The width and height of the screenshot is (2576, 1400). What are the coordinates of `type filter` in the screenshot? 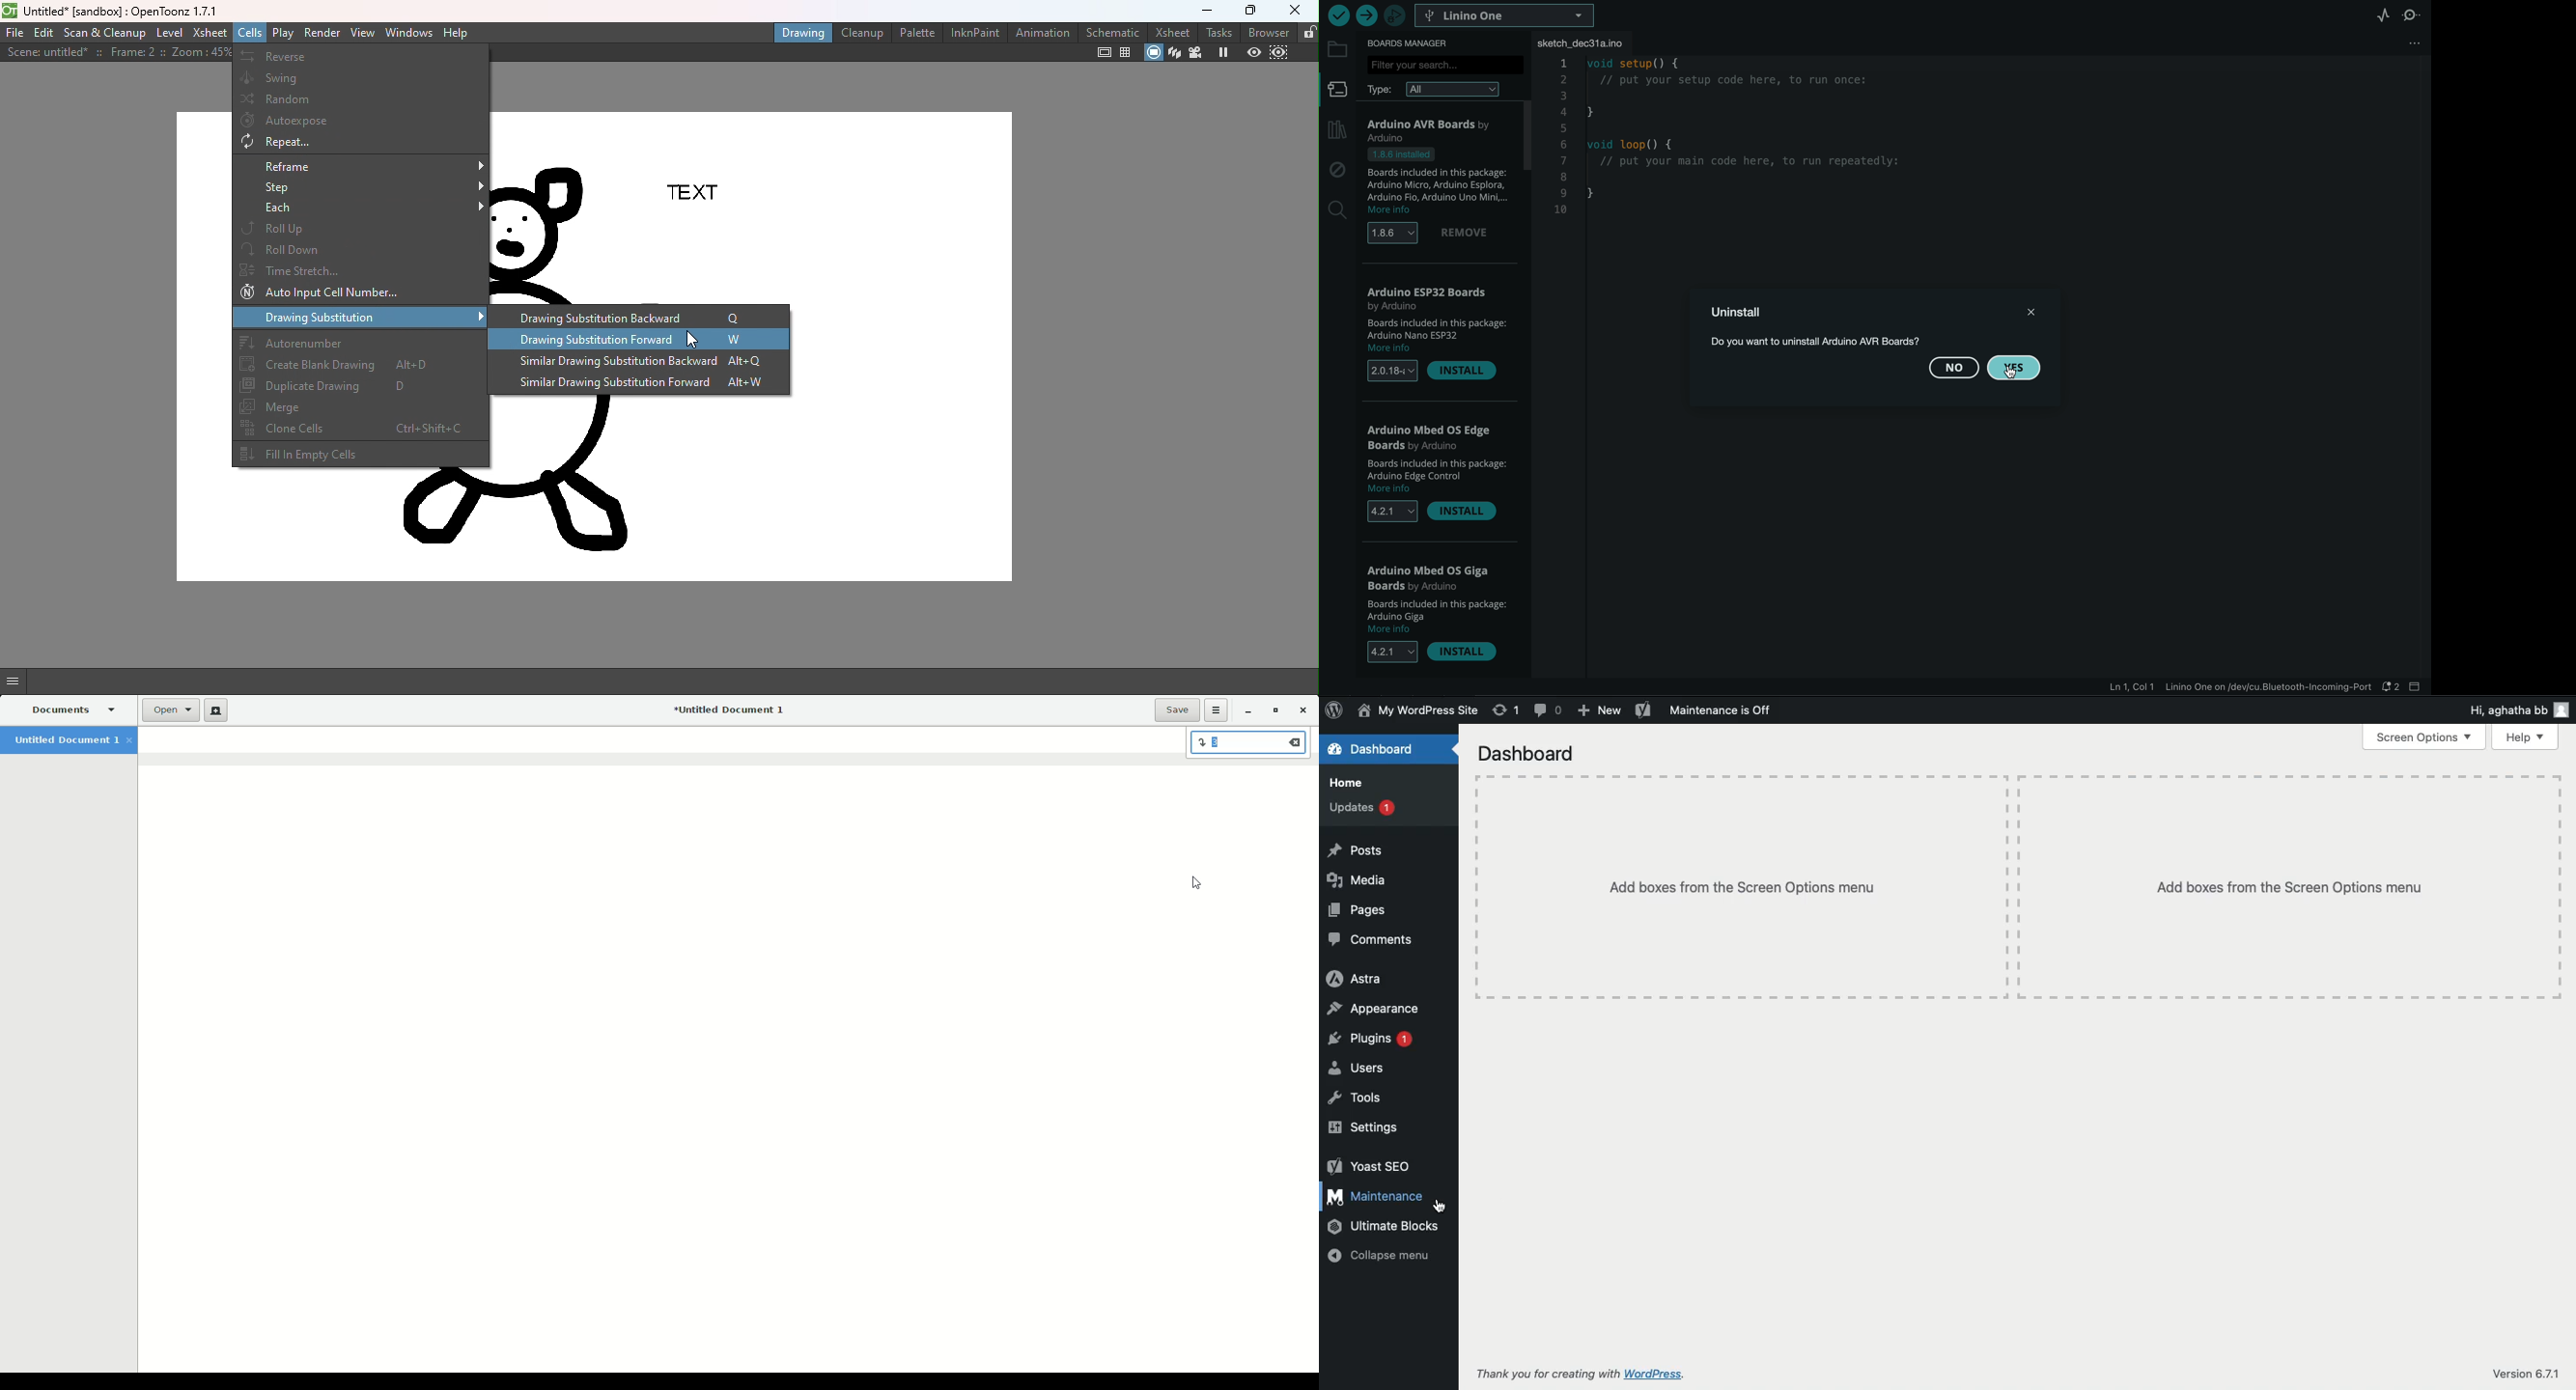 It's located at (1437, 89).